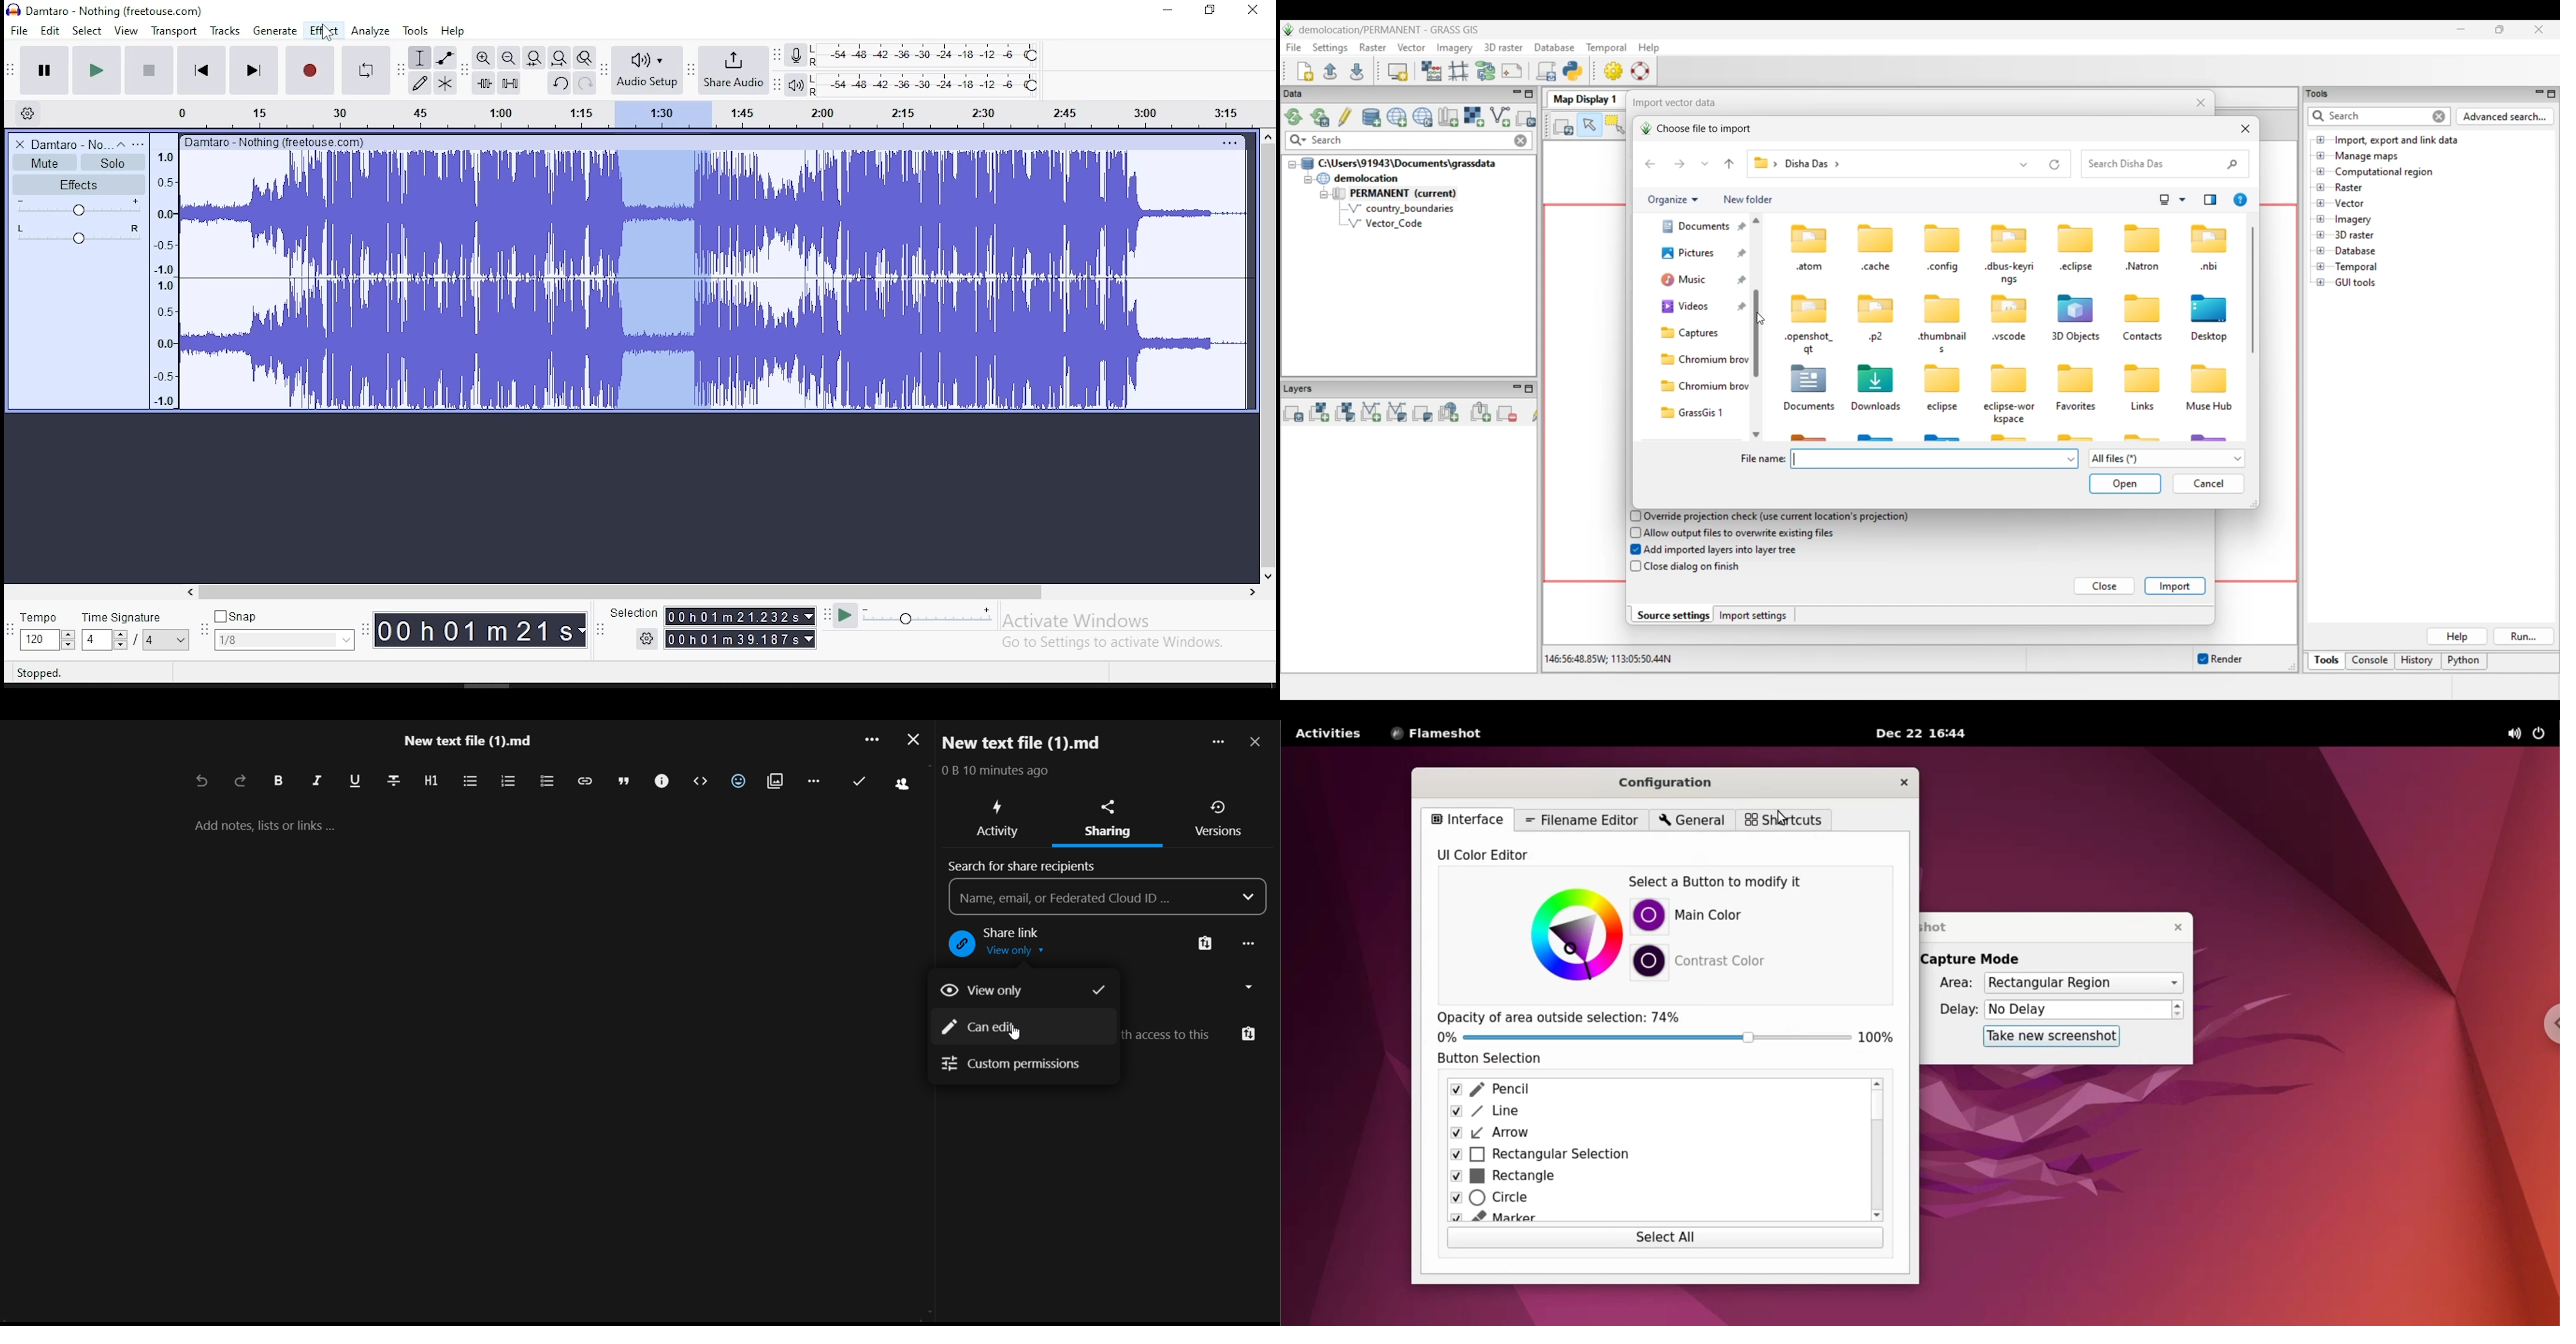  I want to click on silence audio signal, so click(510, 83).